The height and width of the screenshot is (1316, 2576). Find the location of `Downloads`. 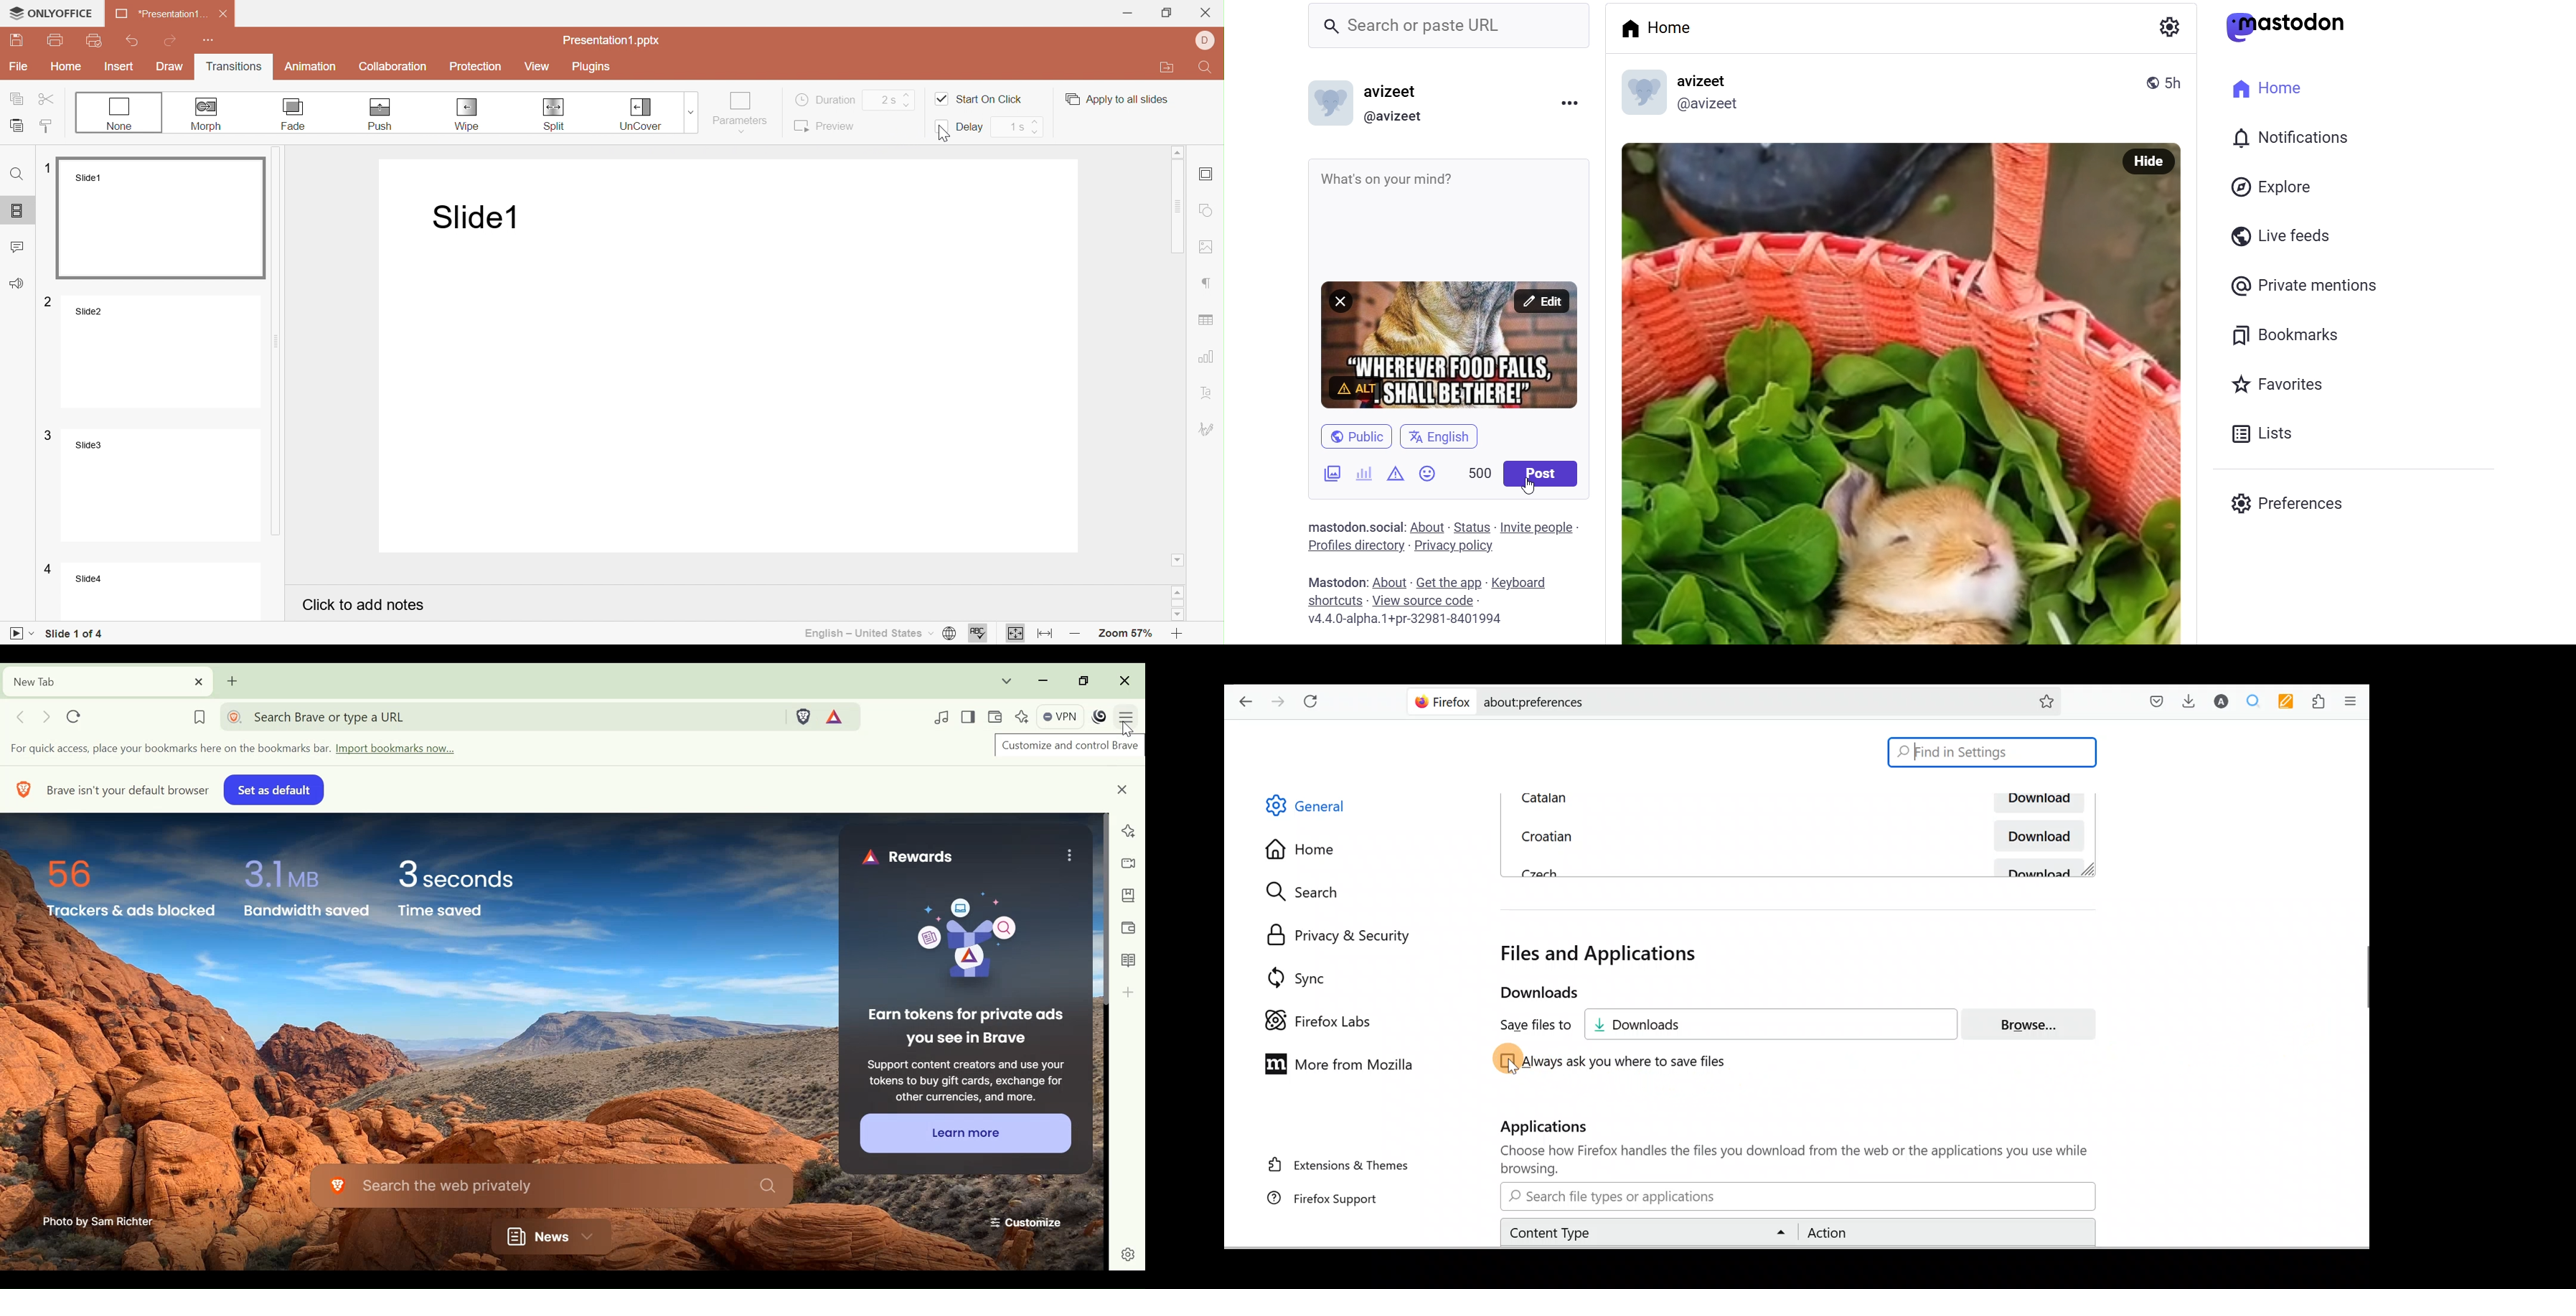

Downloads is located at coordinates (1528, 993).